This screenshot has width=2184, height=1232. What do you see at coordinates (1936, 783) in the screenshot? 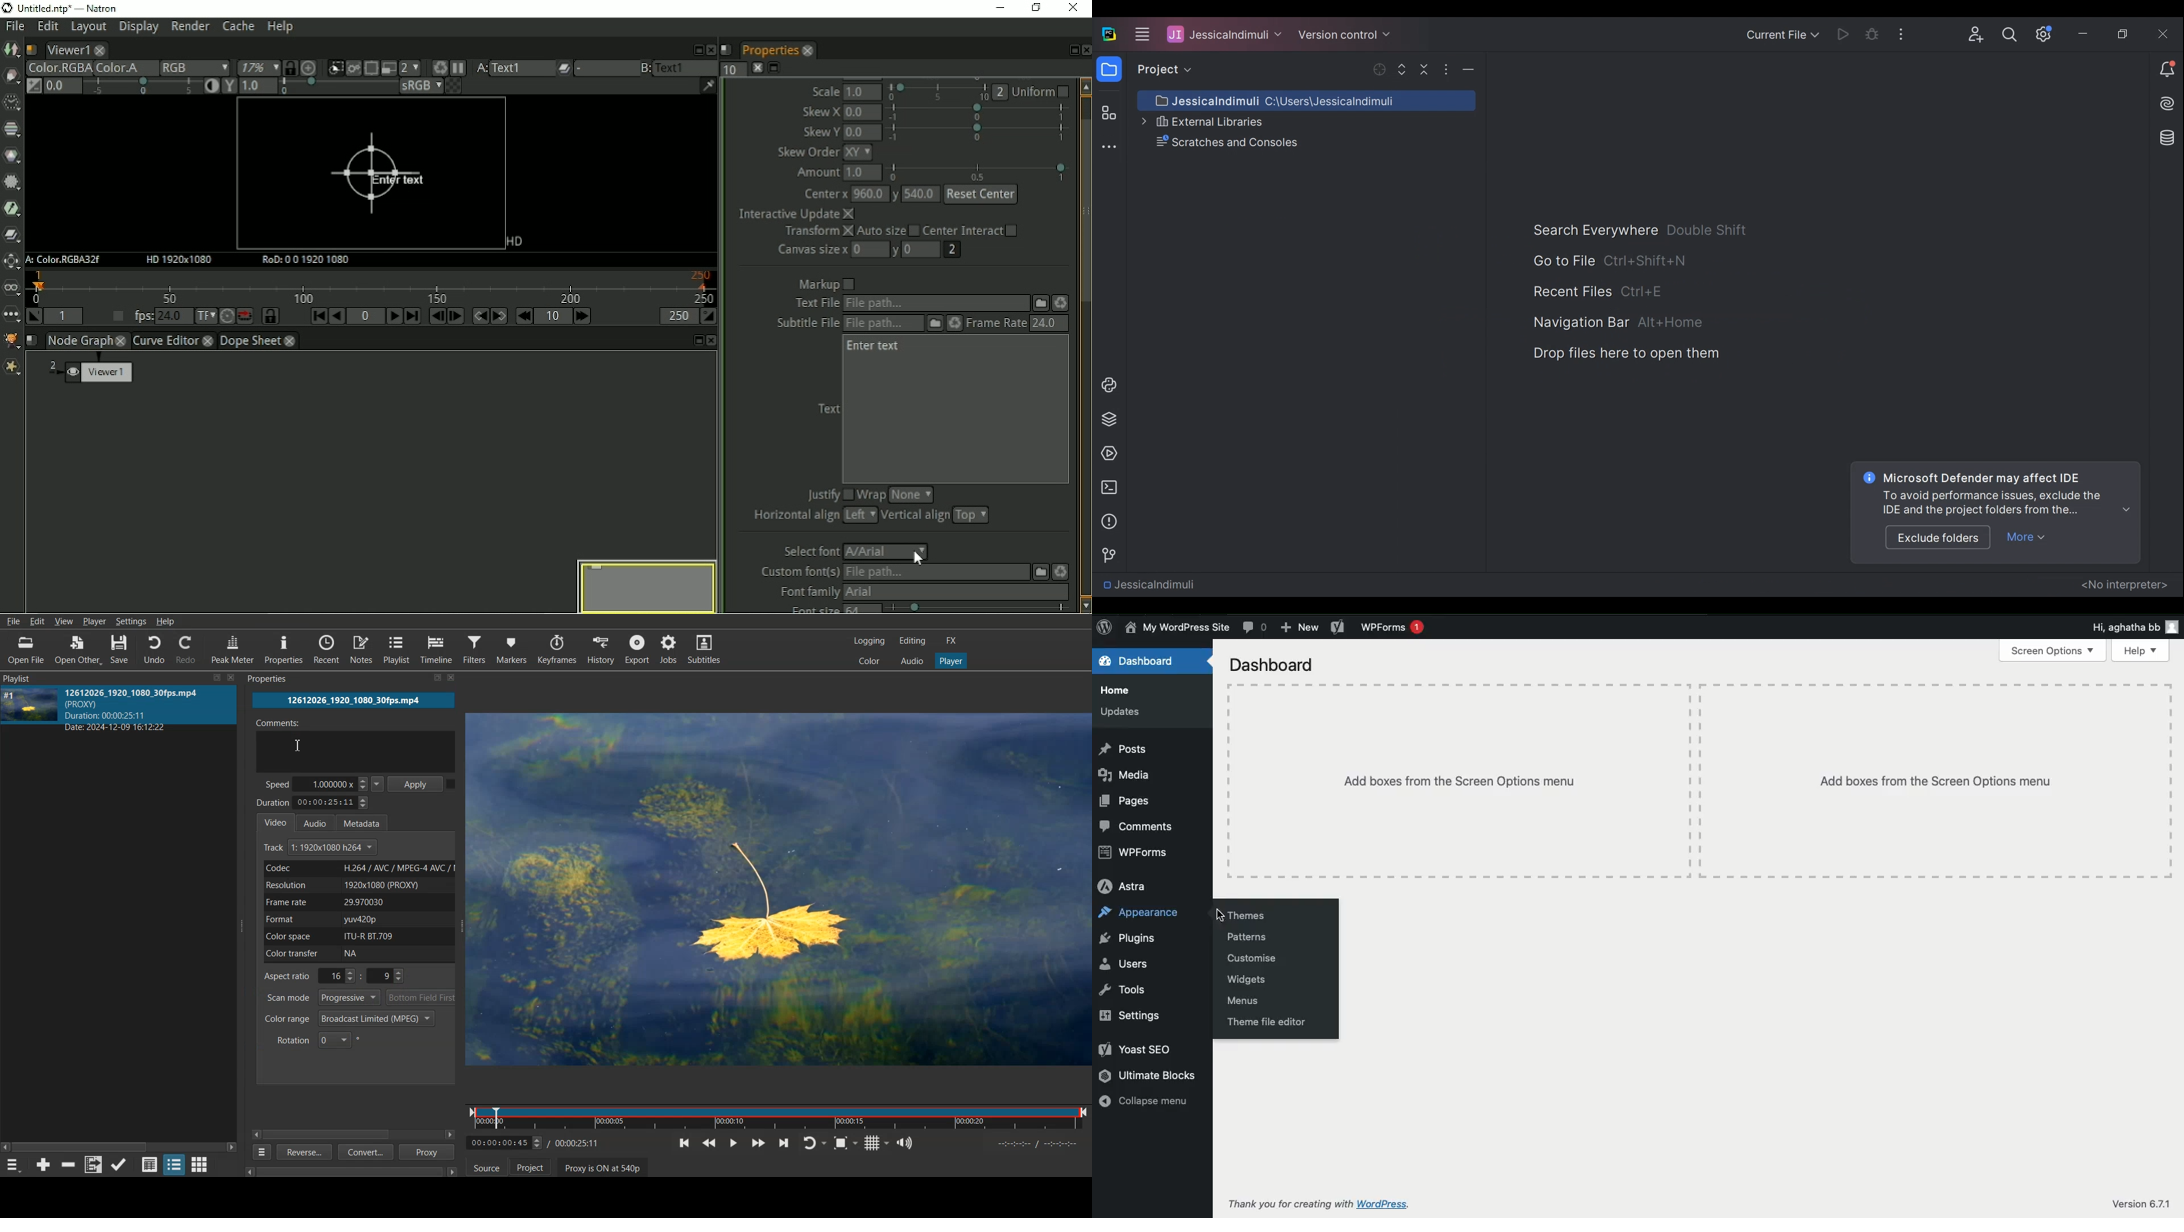
I see `Add boxes from the screen options menu` at bounding box center [1936, 783].